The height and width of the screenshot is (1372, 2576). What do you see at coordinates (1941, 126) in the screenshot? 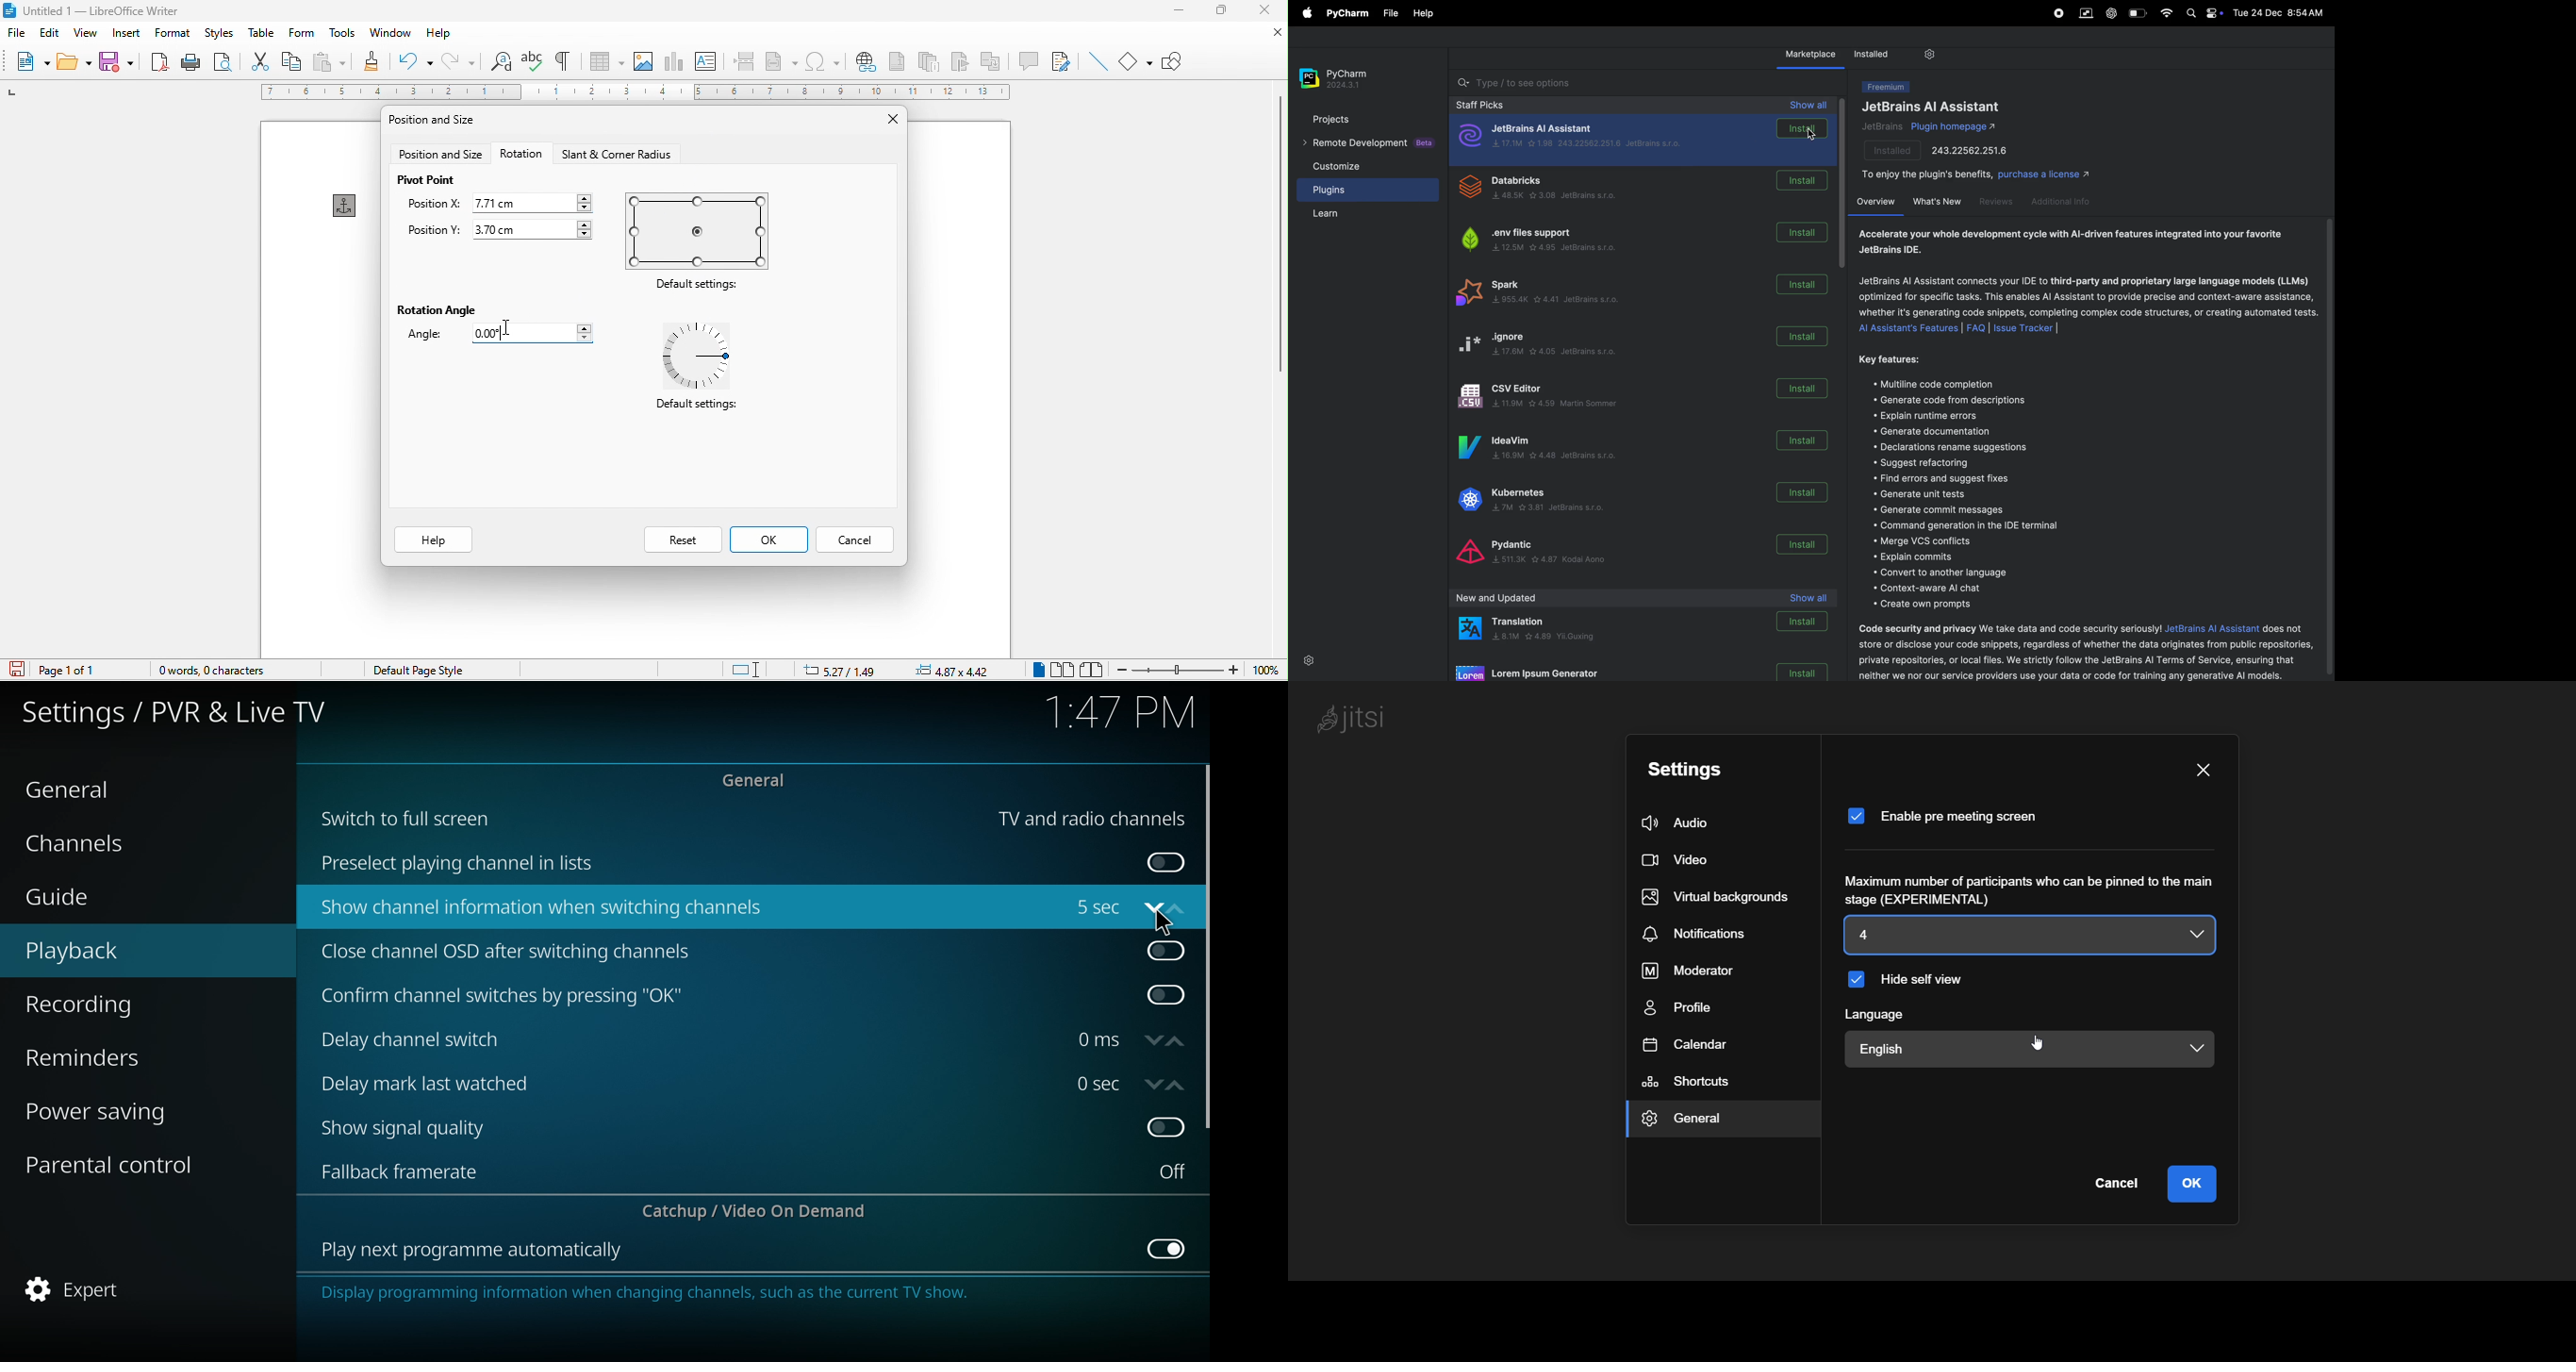
I see `plugins ai ` at bounding box center [1941, 126].